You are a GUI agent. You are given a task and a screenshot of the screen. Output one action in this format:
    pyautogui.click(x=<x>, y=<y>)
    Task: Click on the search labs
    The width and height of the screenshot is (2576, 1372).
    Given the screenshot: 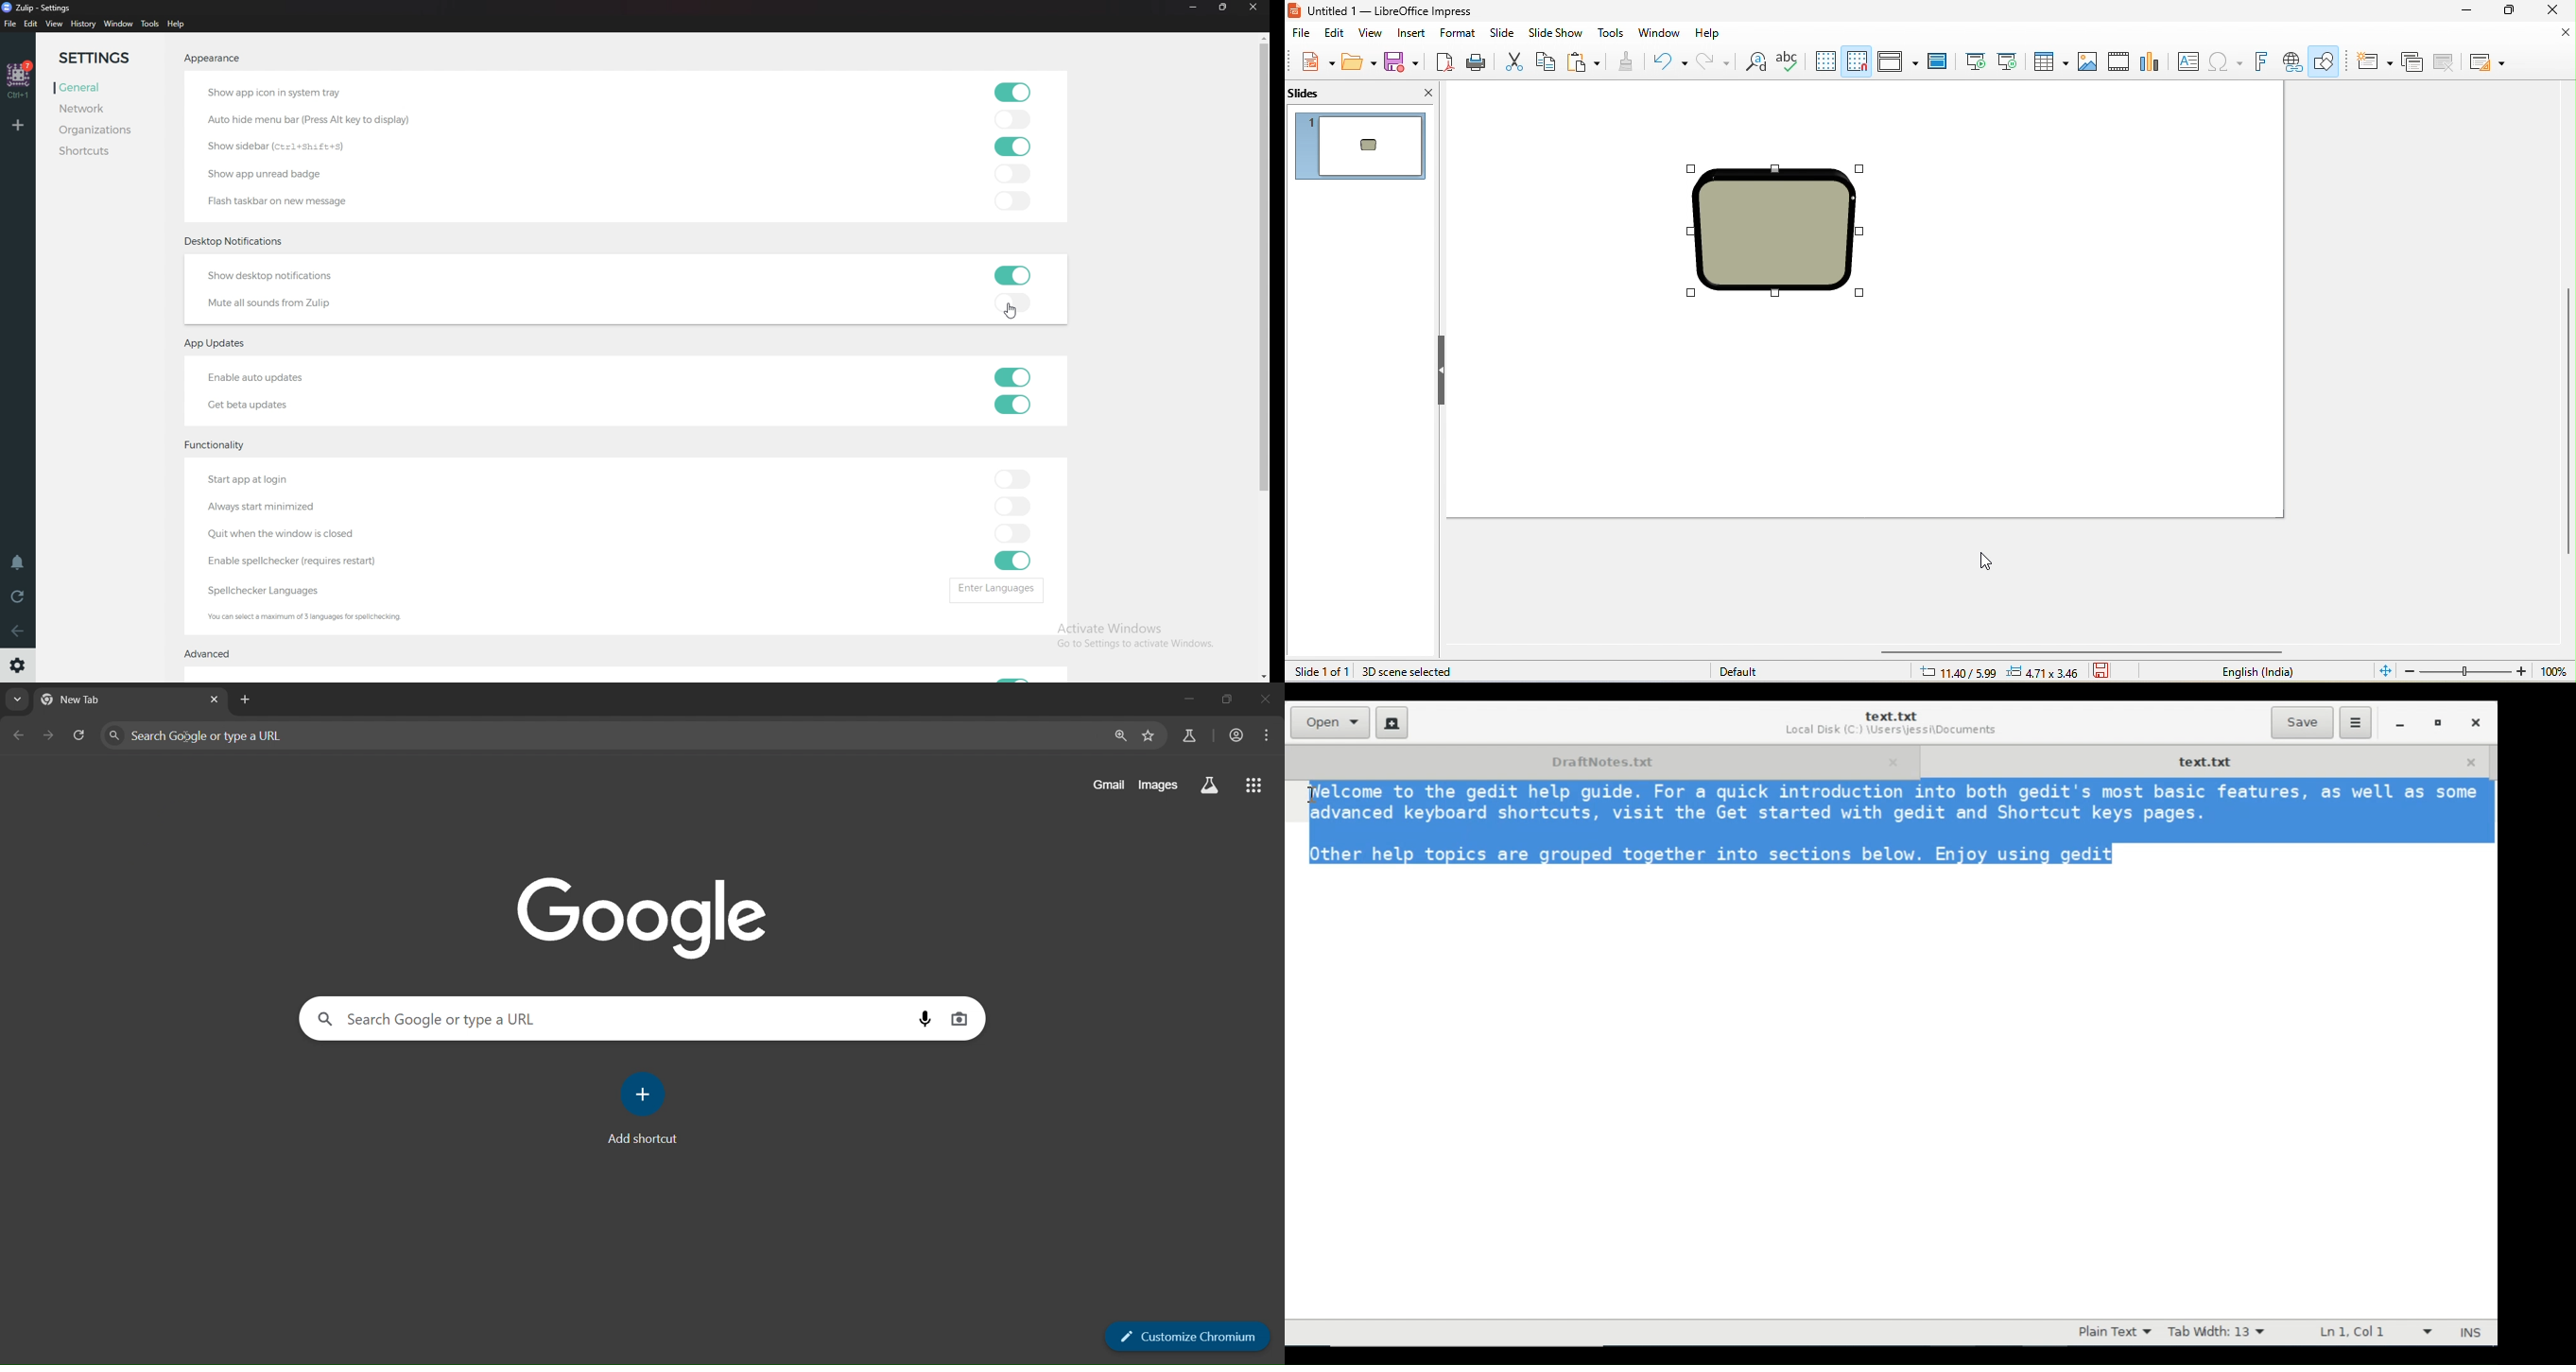 What is the action you would take?
    pyautogui.click(x=1187, y=737)
    